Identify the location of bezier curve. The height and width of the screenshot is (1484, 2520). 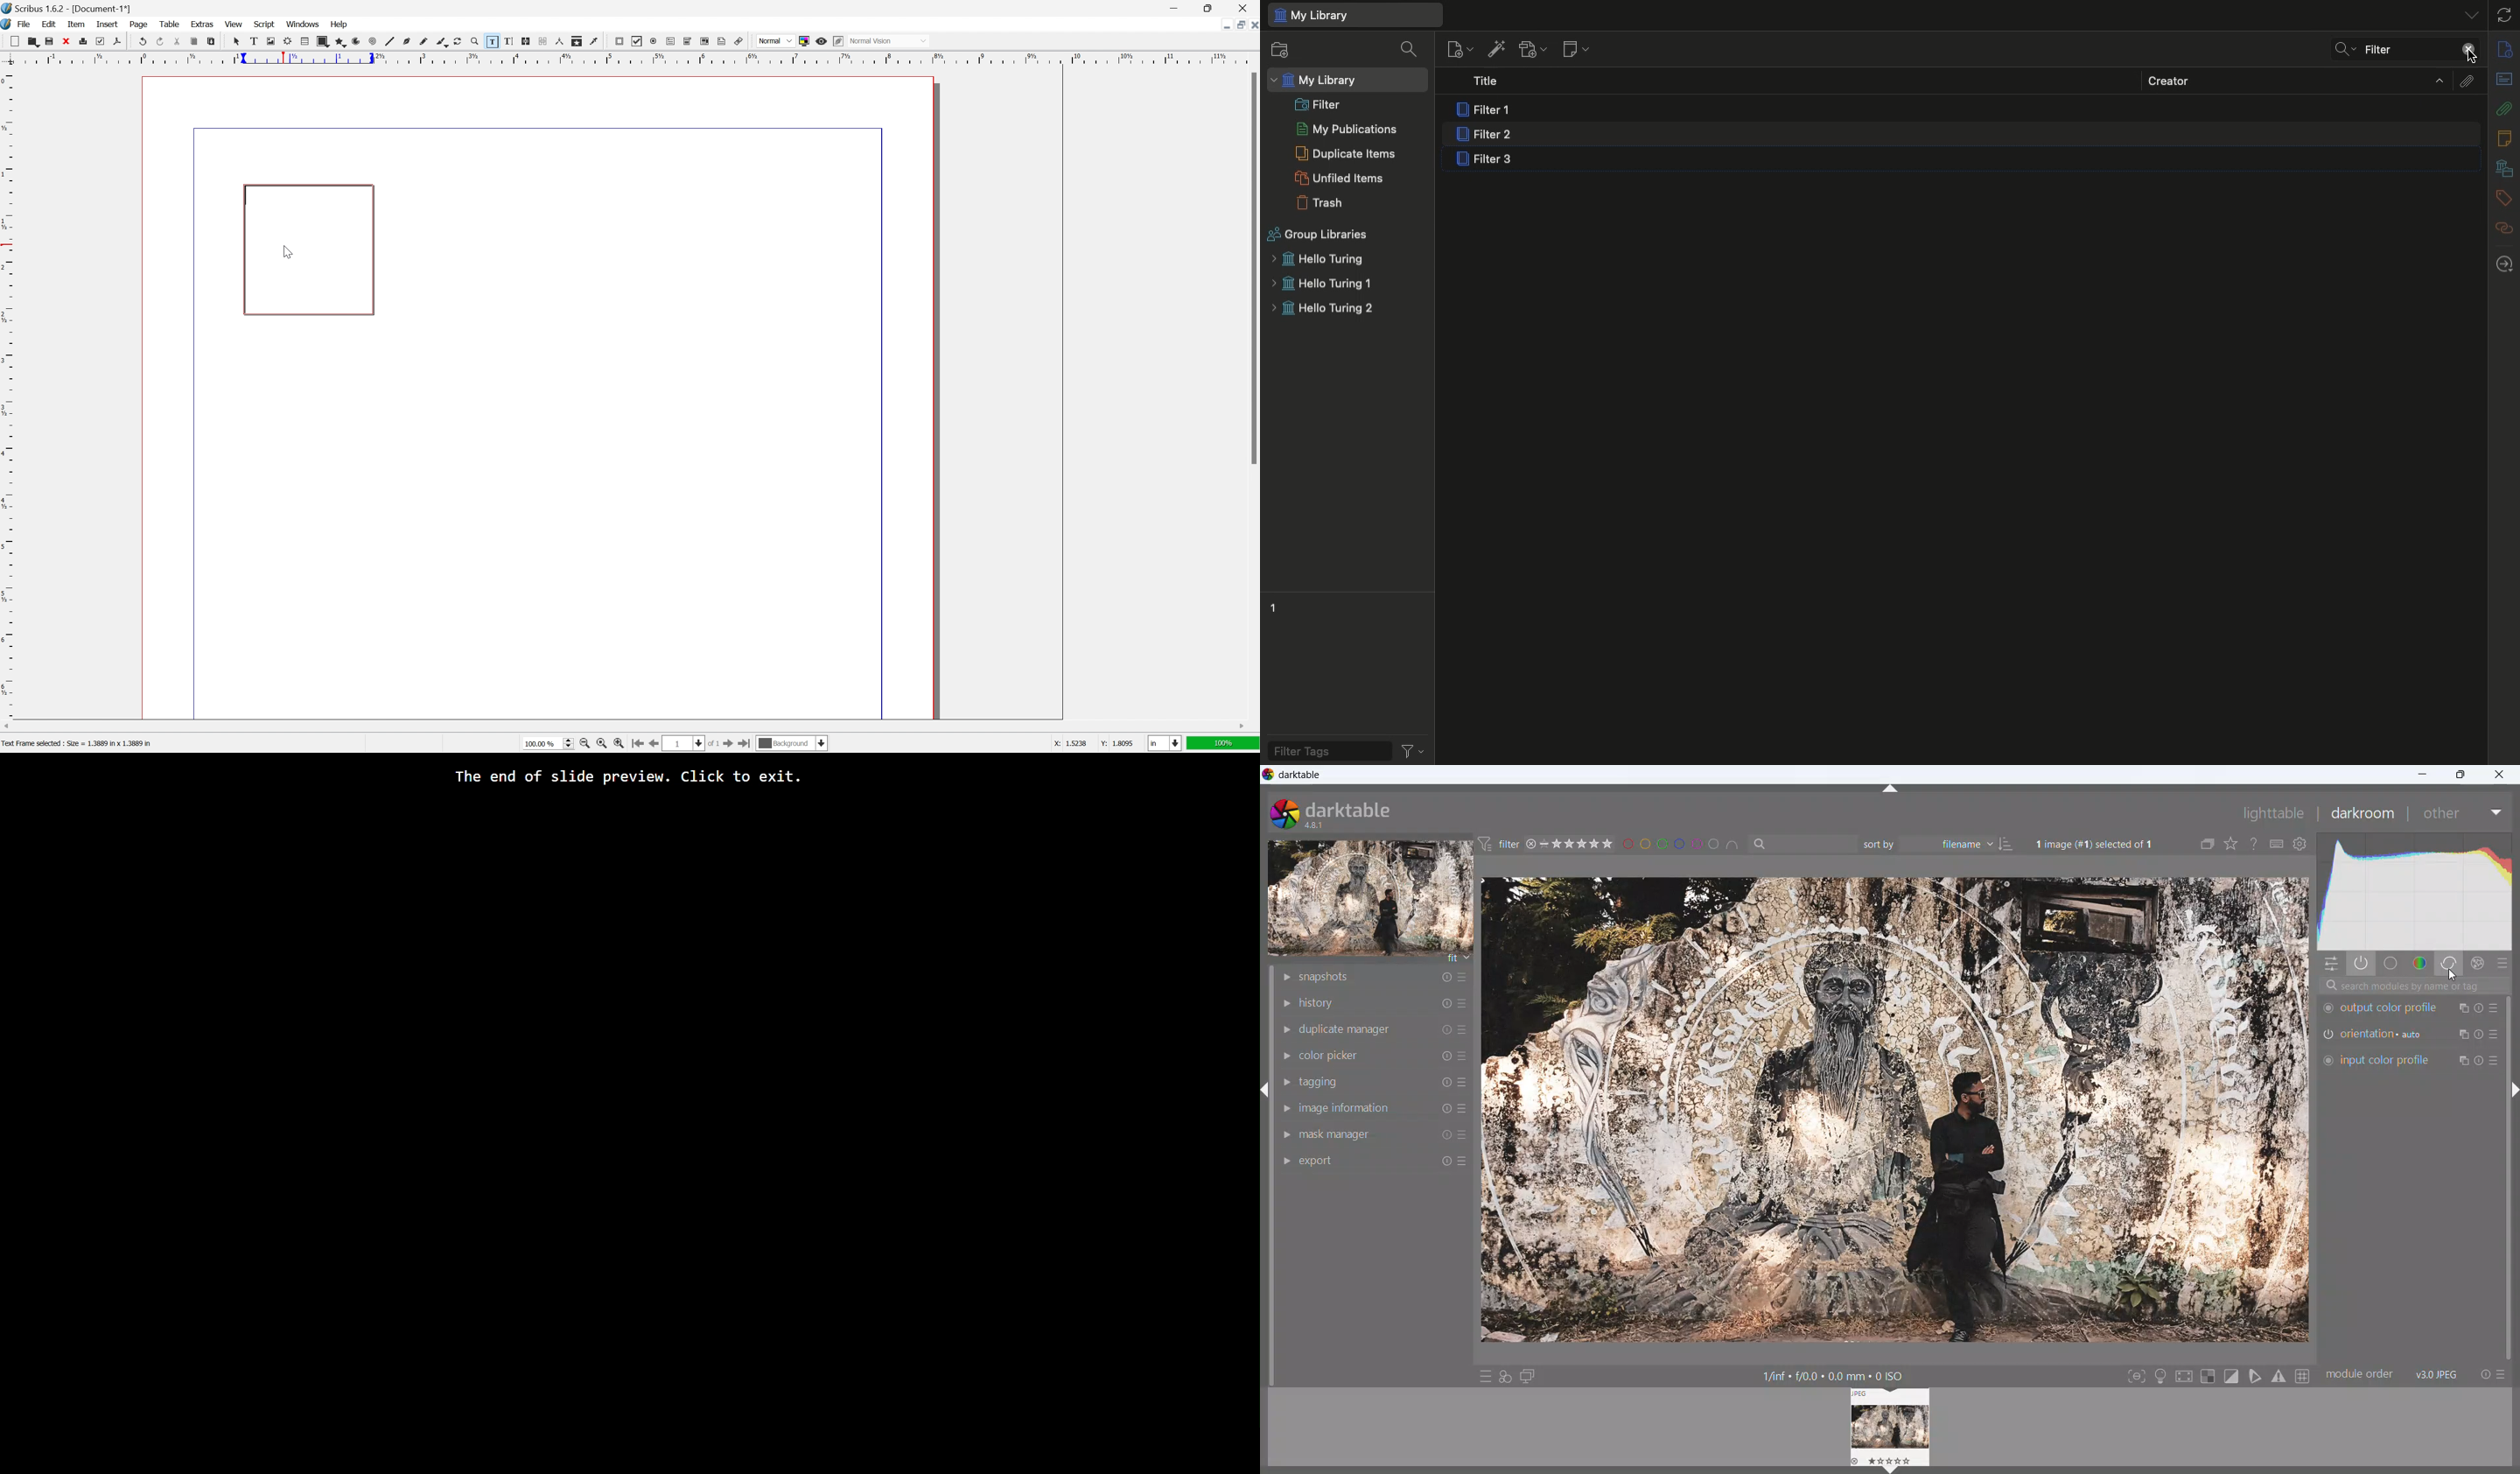
(407, 41).